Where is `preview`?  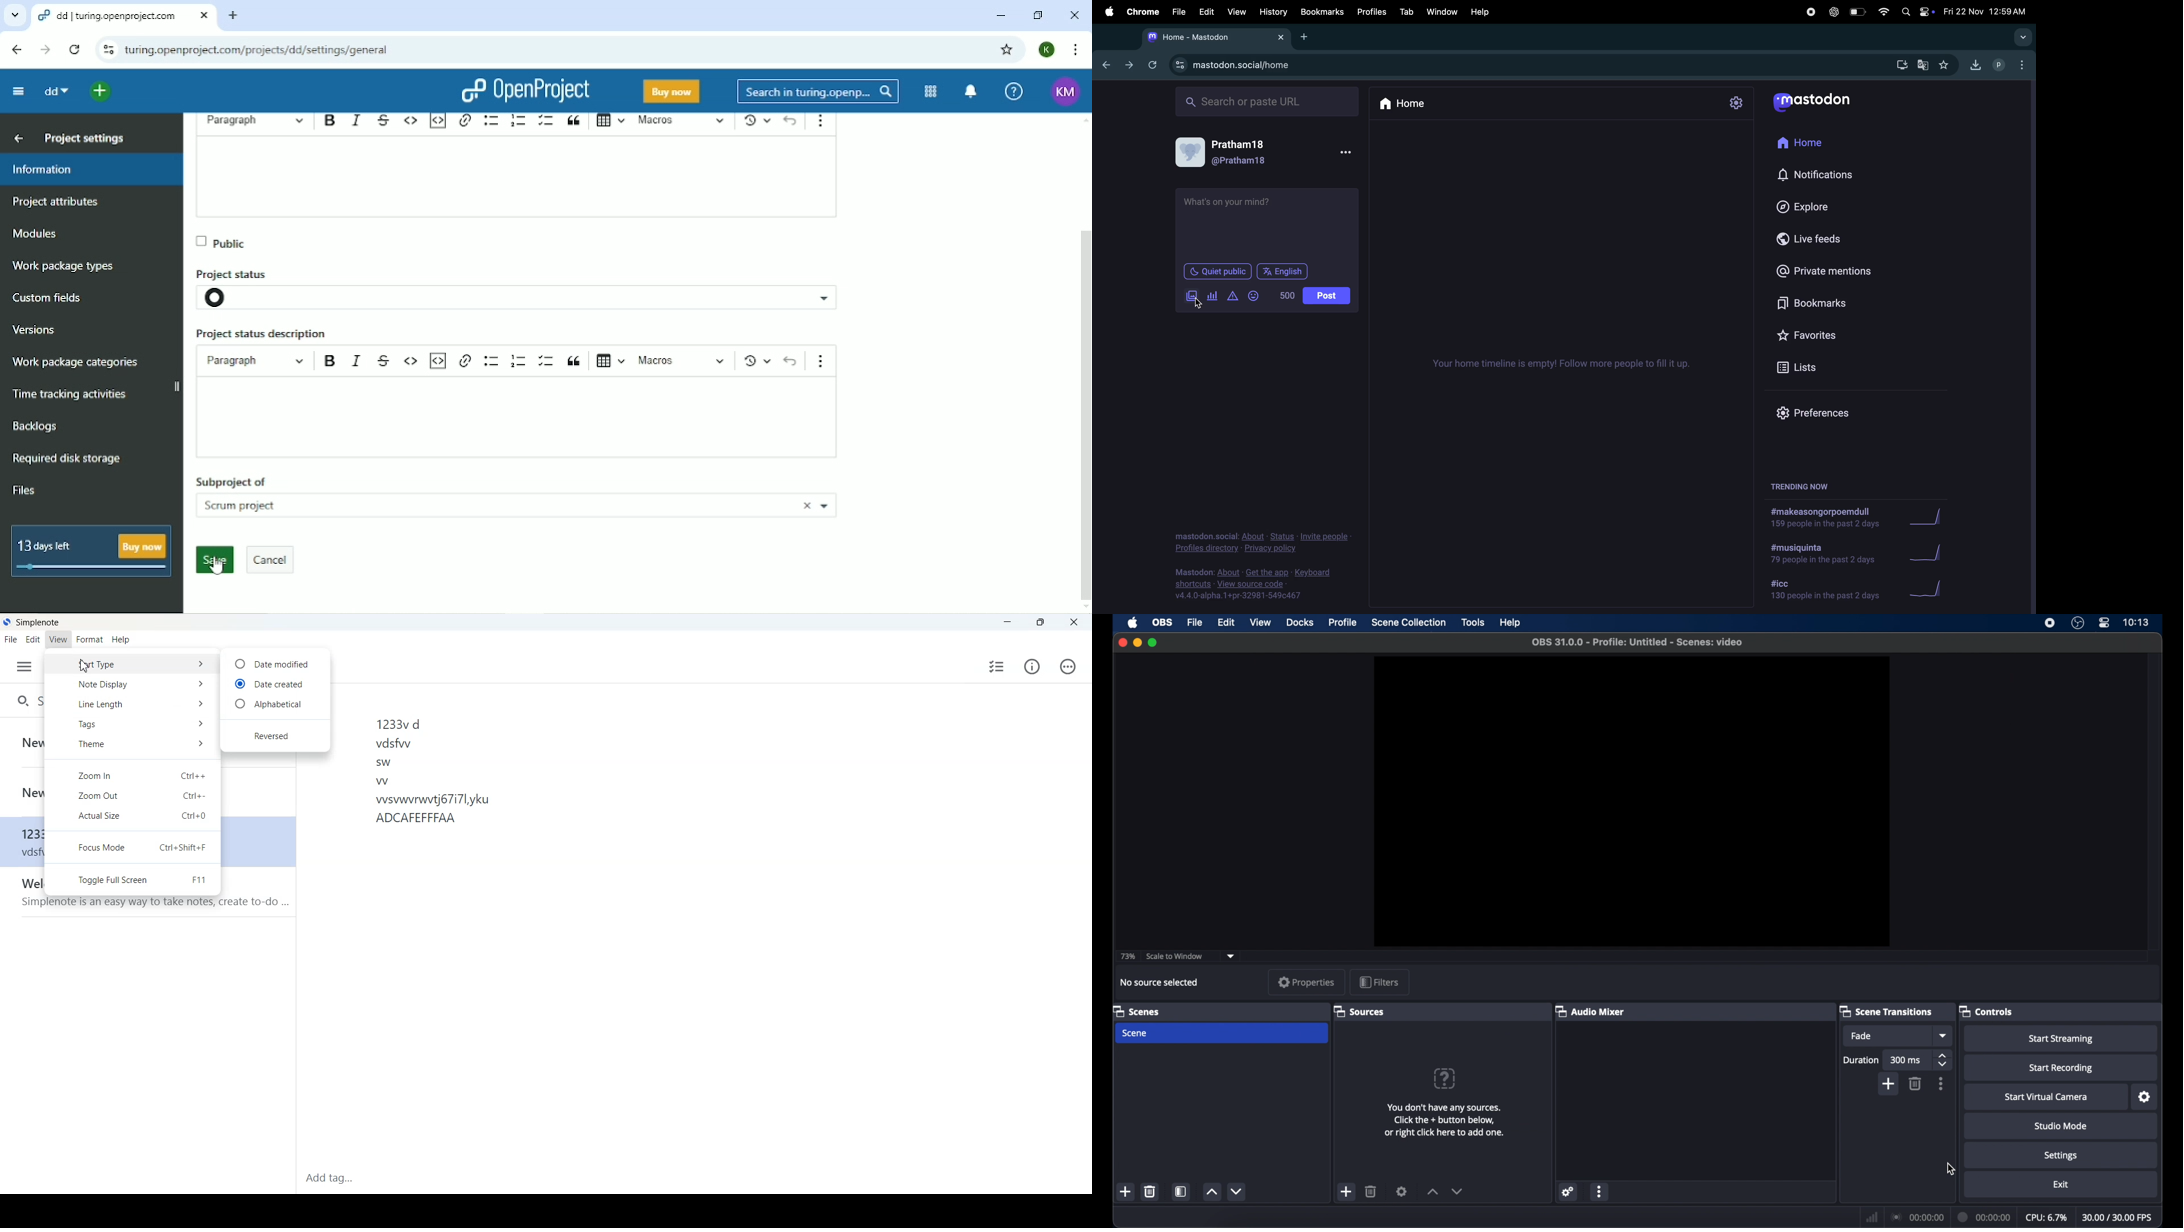 preview is located at coordinates (1633, 800).